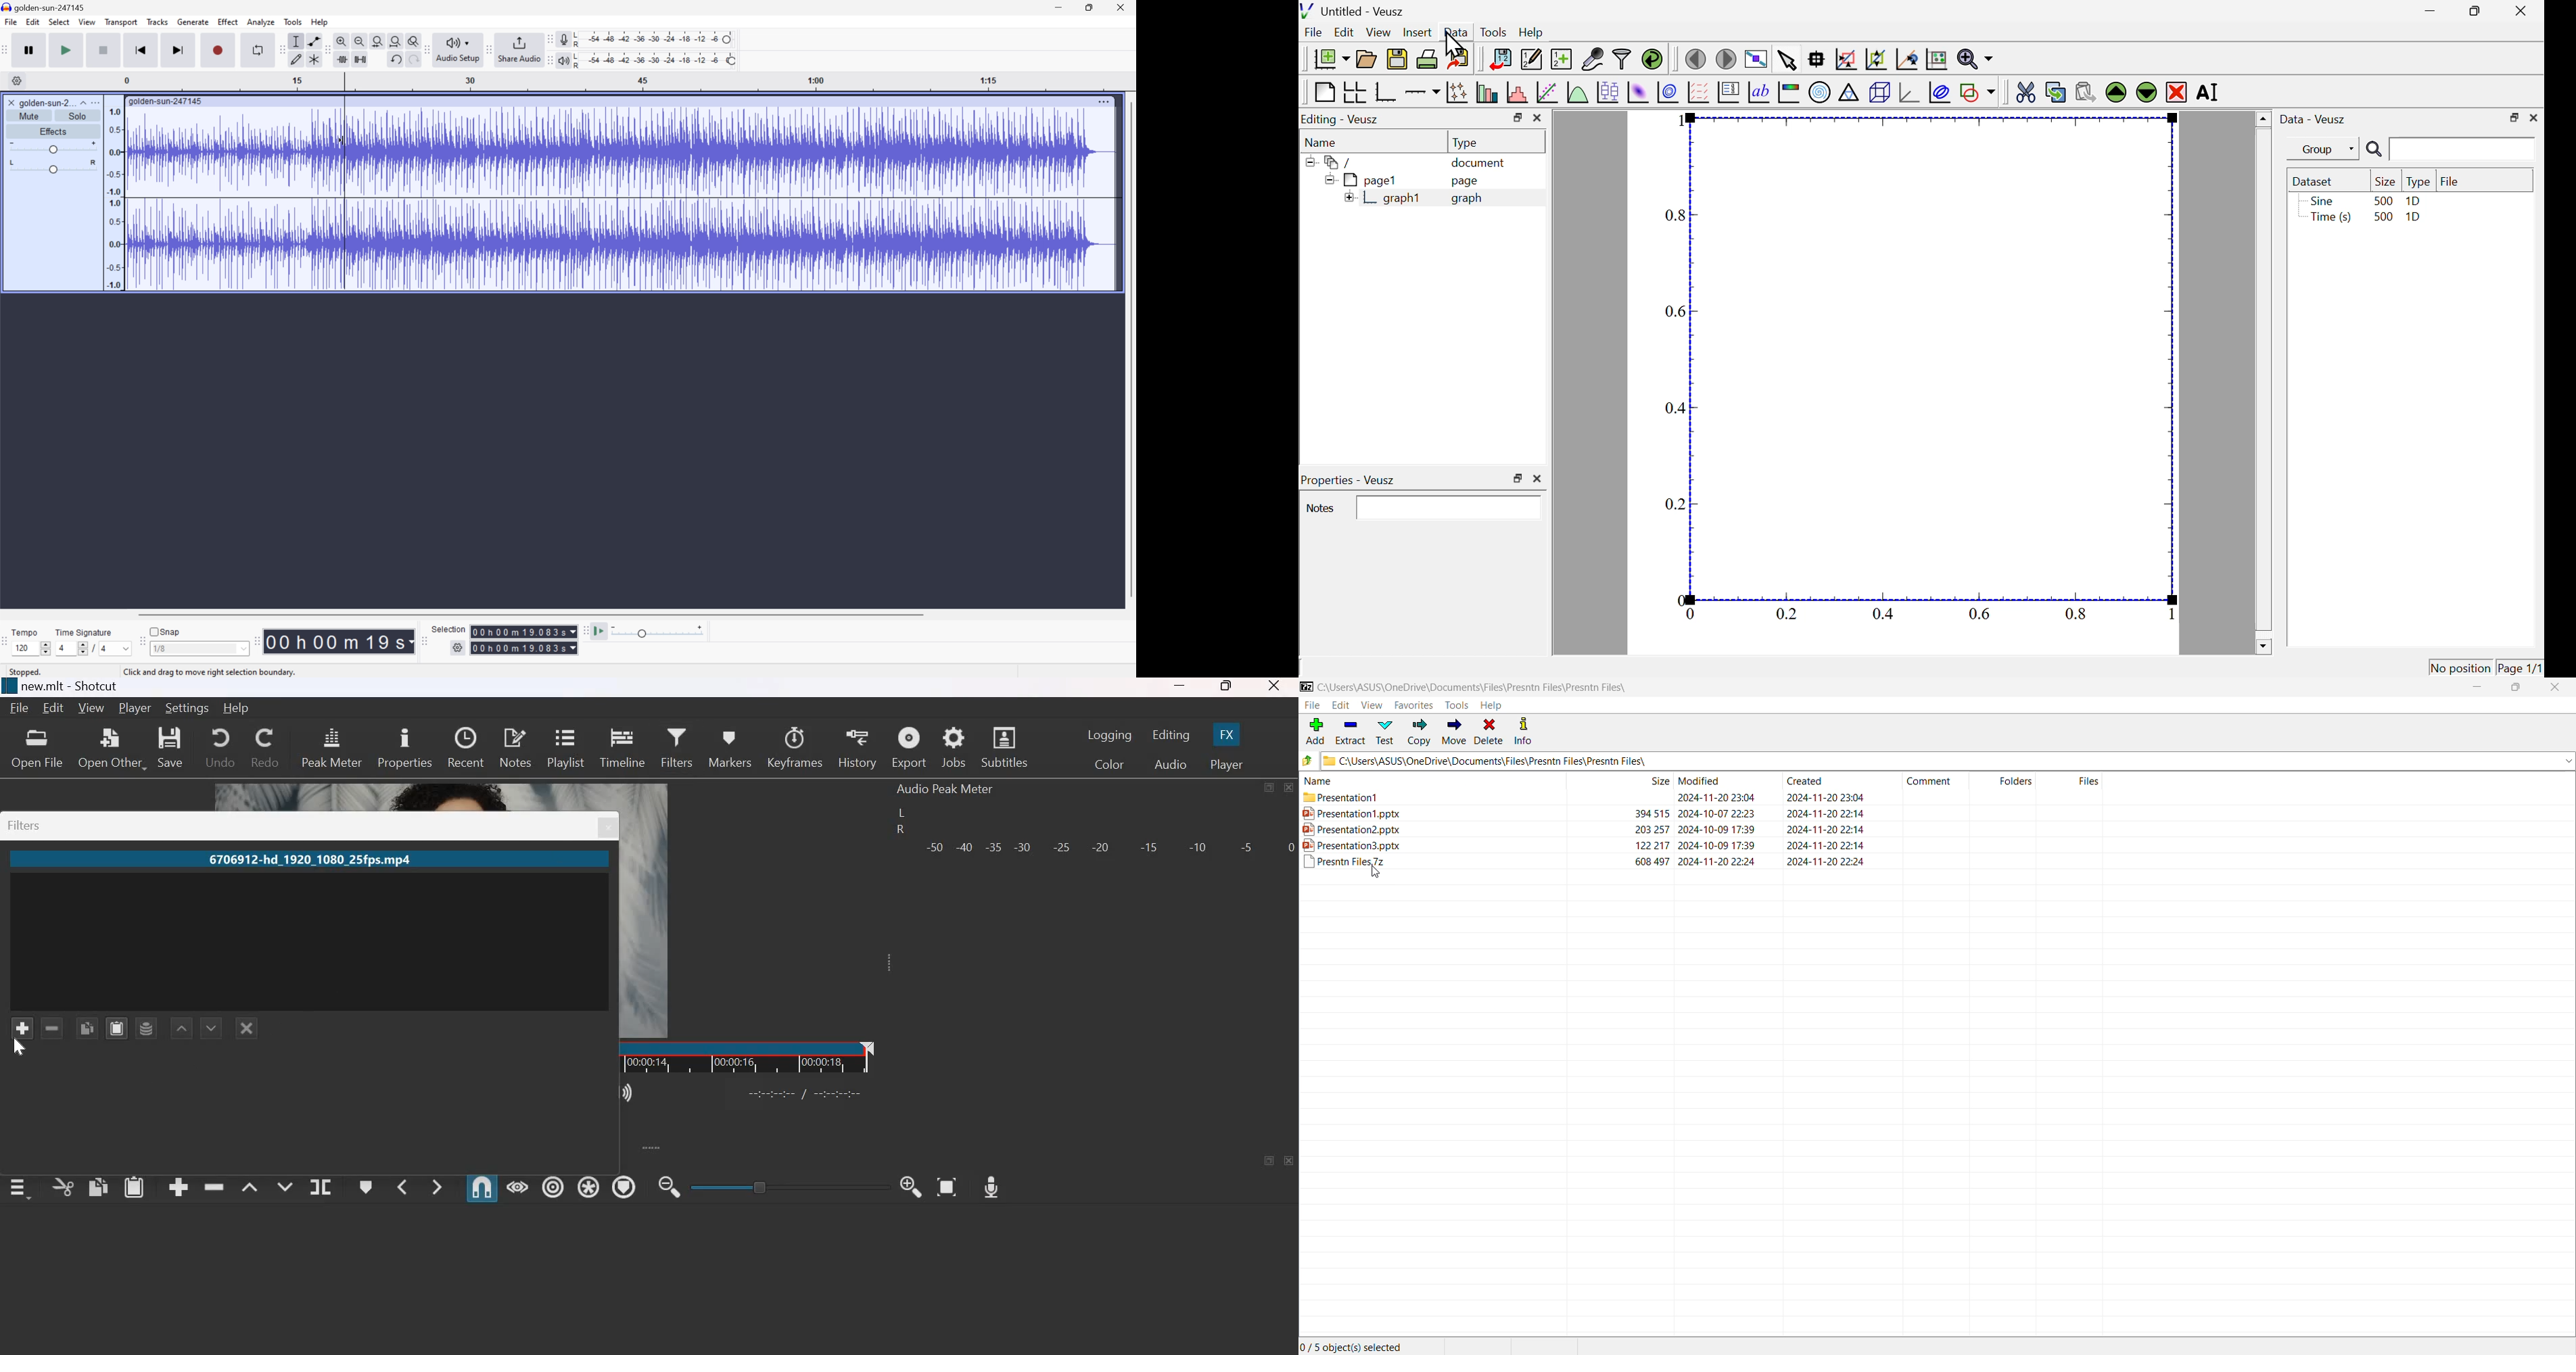 The height and width of the screenshot is (1372, 2576). What do you see at coordinates (2384, 181) in the screenshot?
I see `size` at bounding box center [2384, 181].